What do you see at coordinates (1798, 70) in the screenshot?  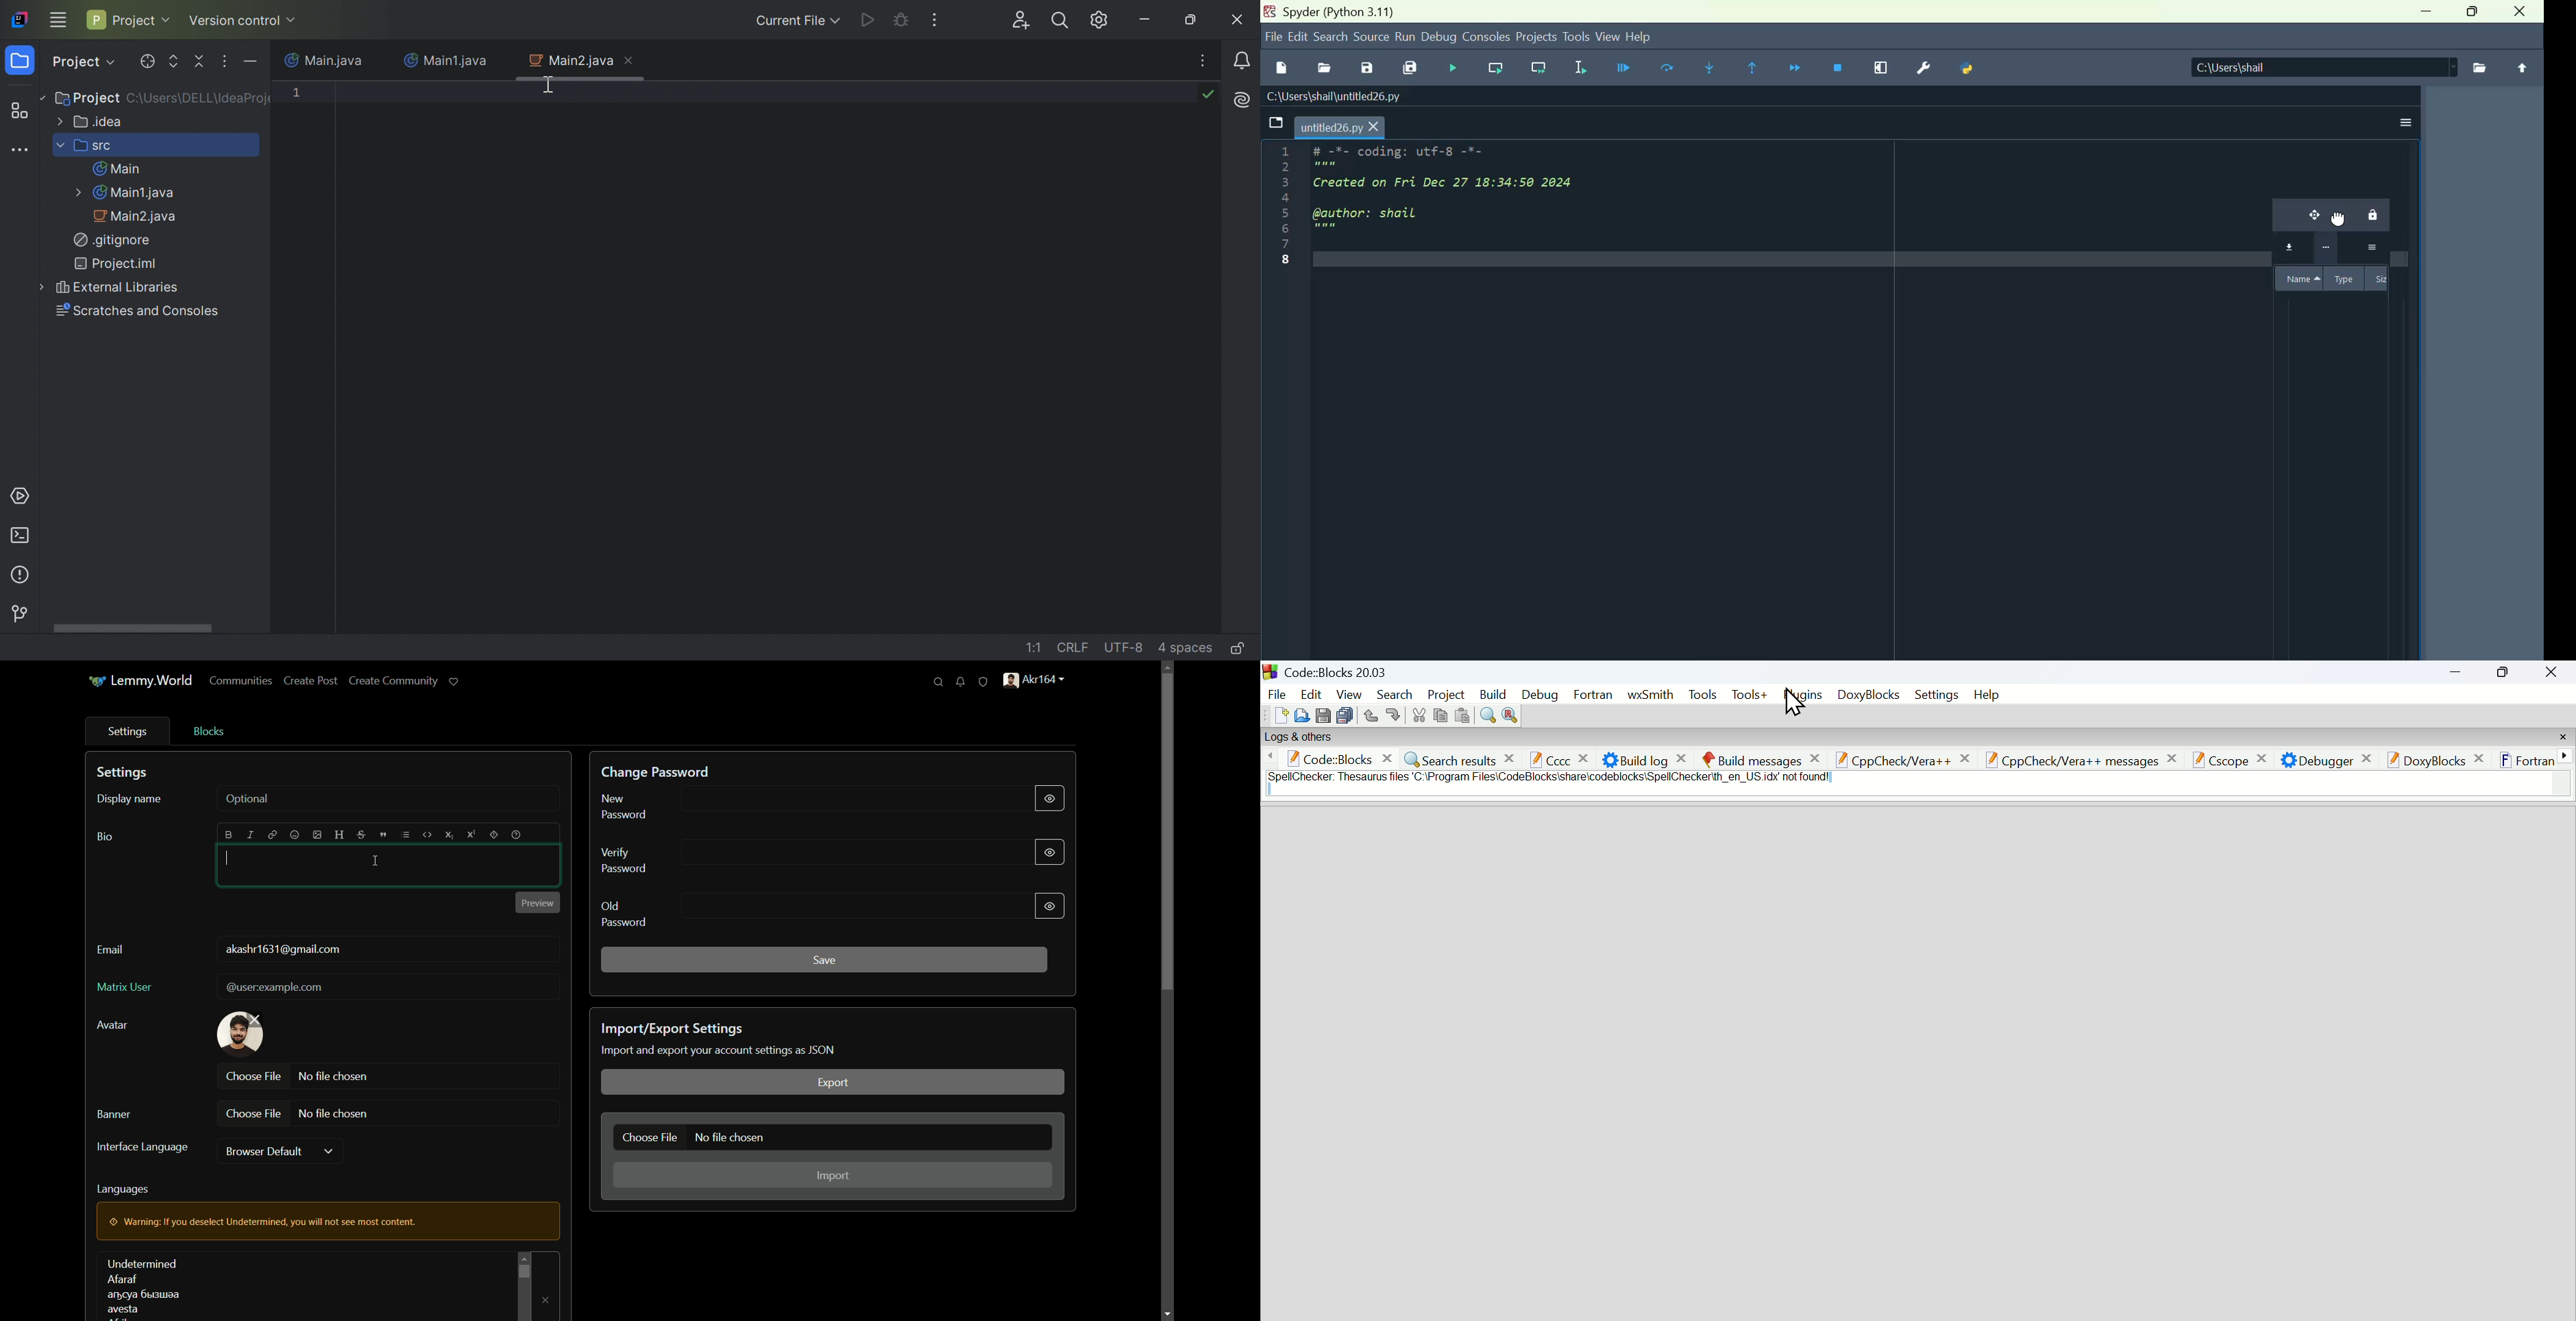 I see `Continue execution until next function` at bounding box center [1798, 70].